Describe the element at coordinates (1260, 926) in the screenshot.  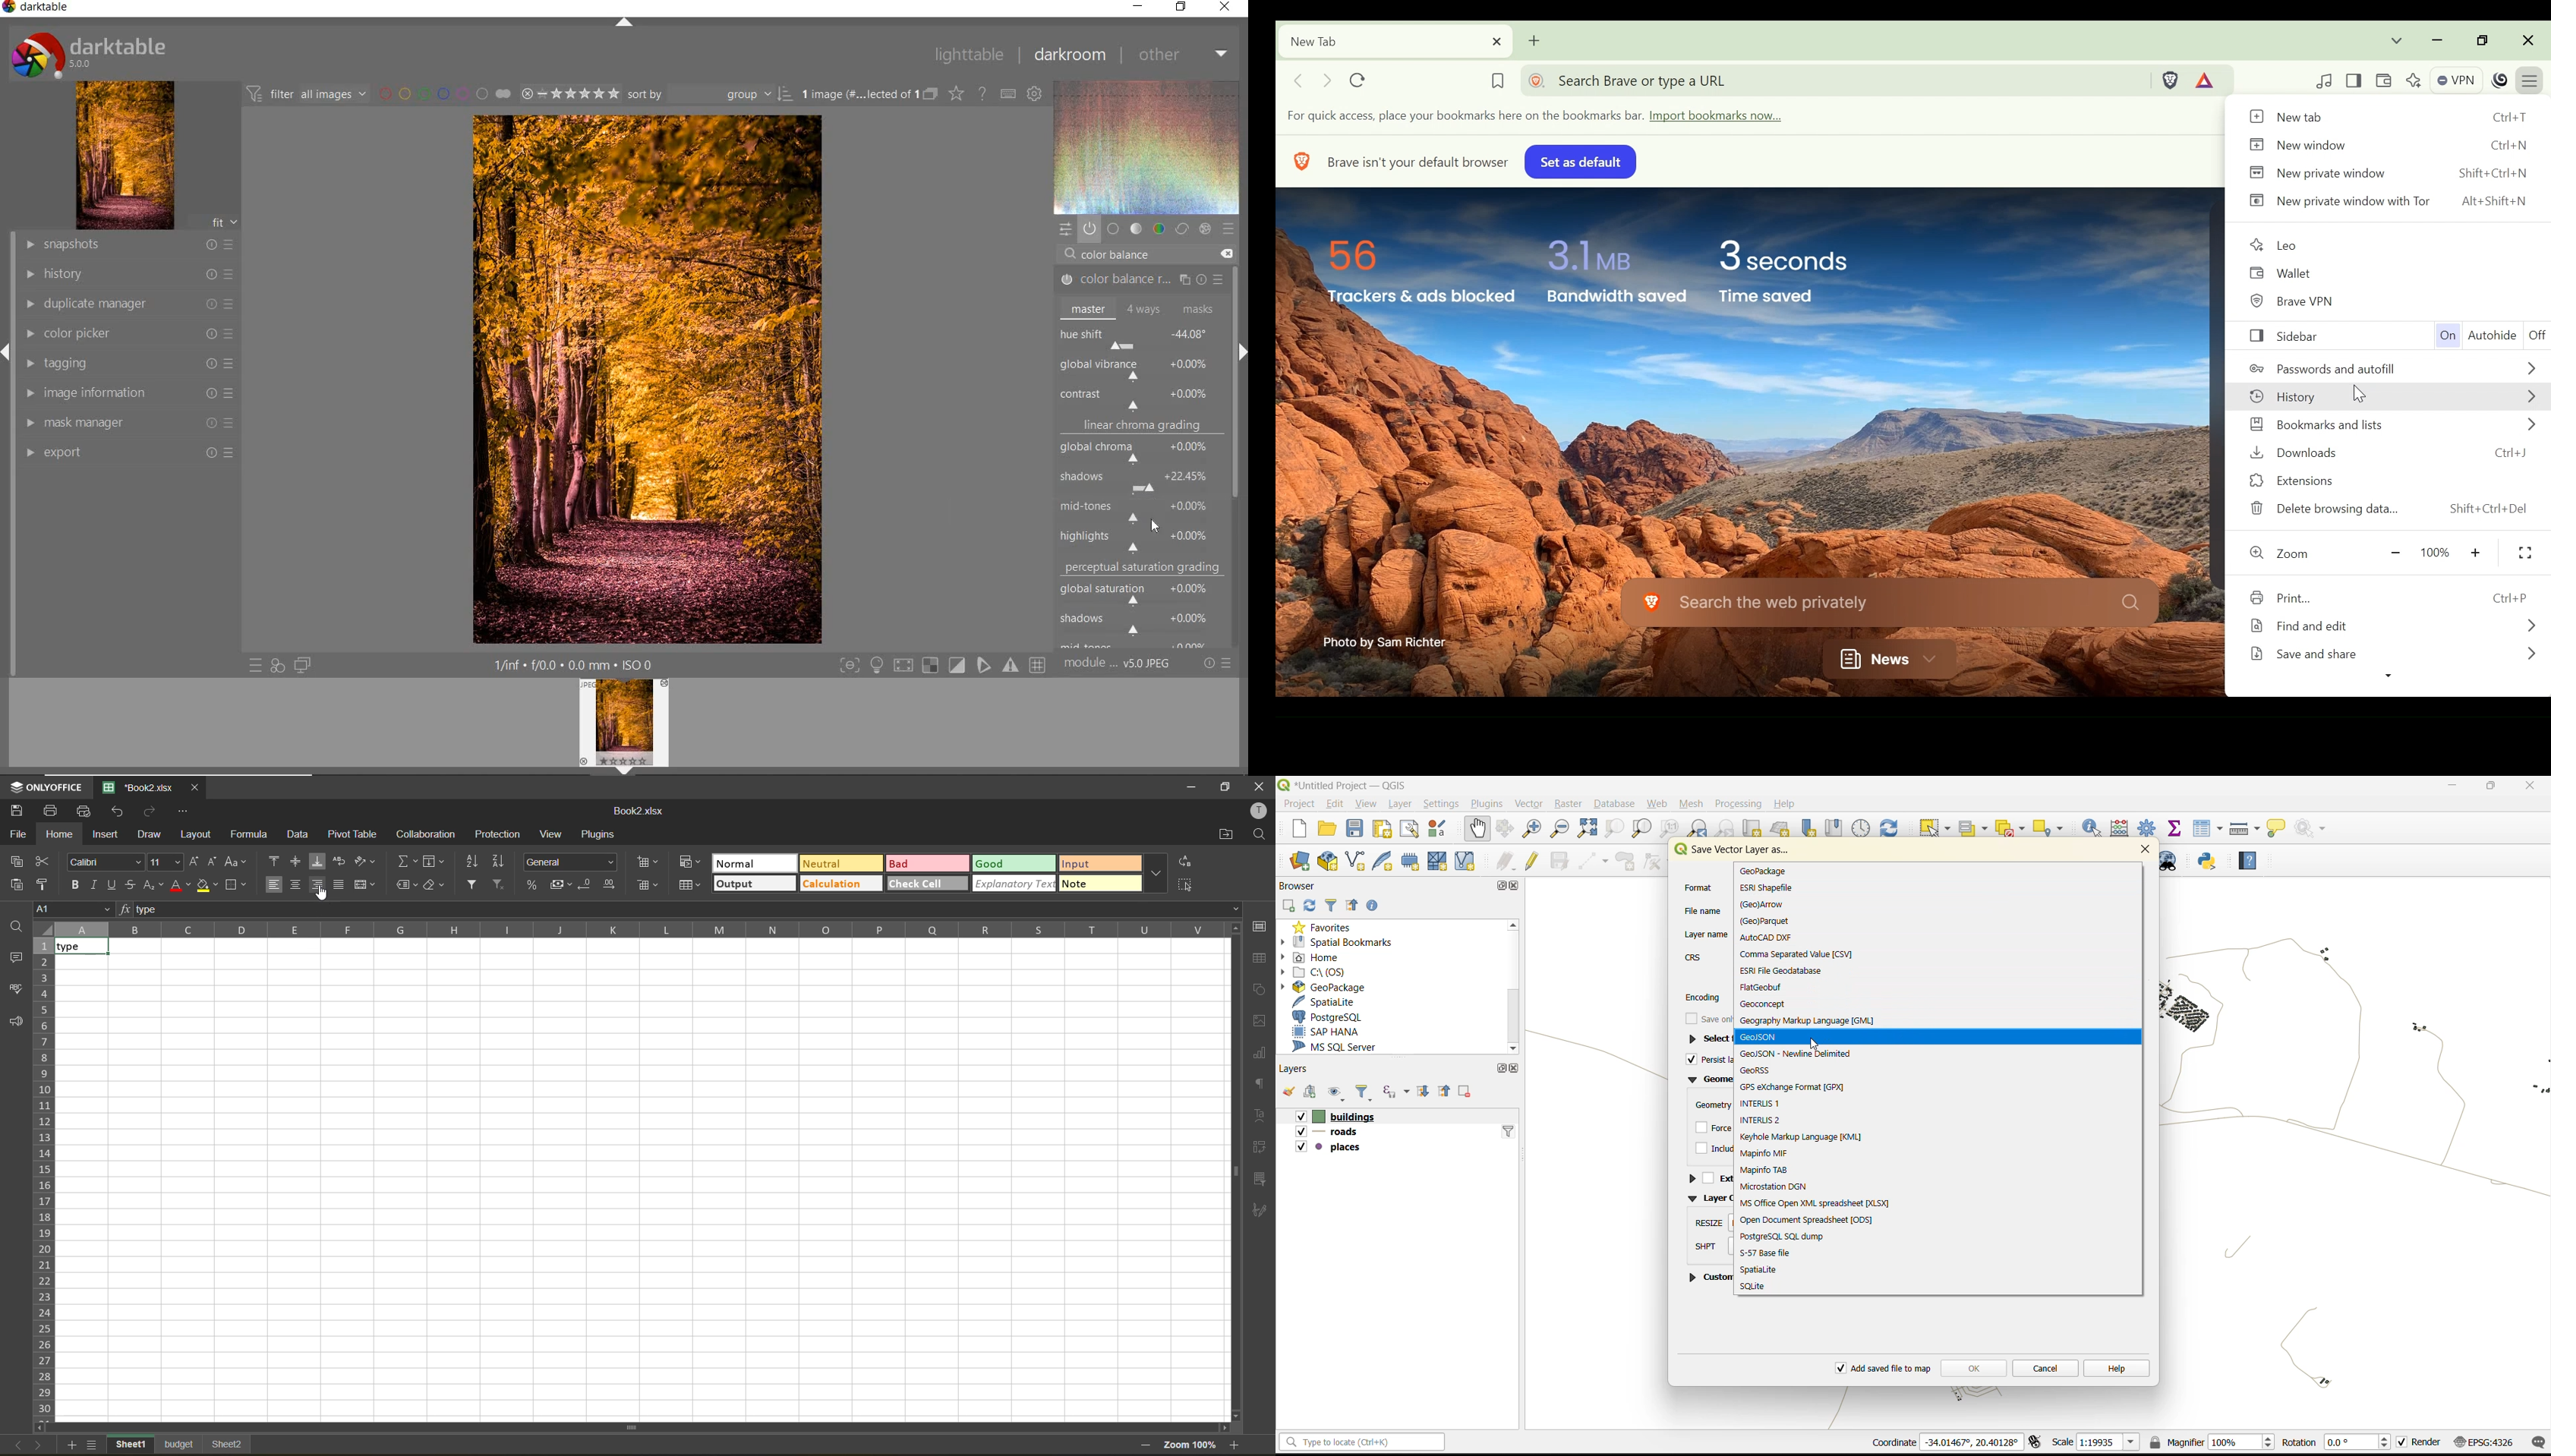
I see `cell settings` at that location.